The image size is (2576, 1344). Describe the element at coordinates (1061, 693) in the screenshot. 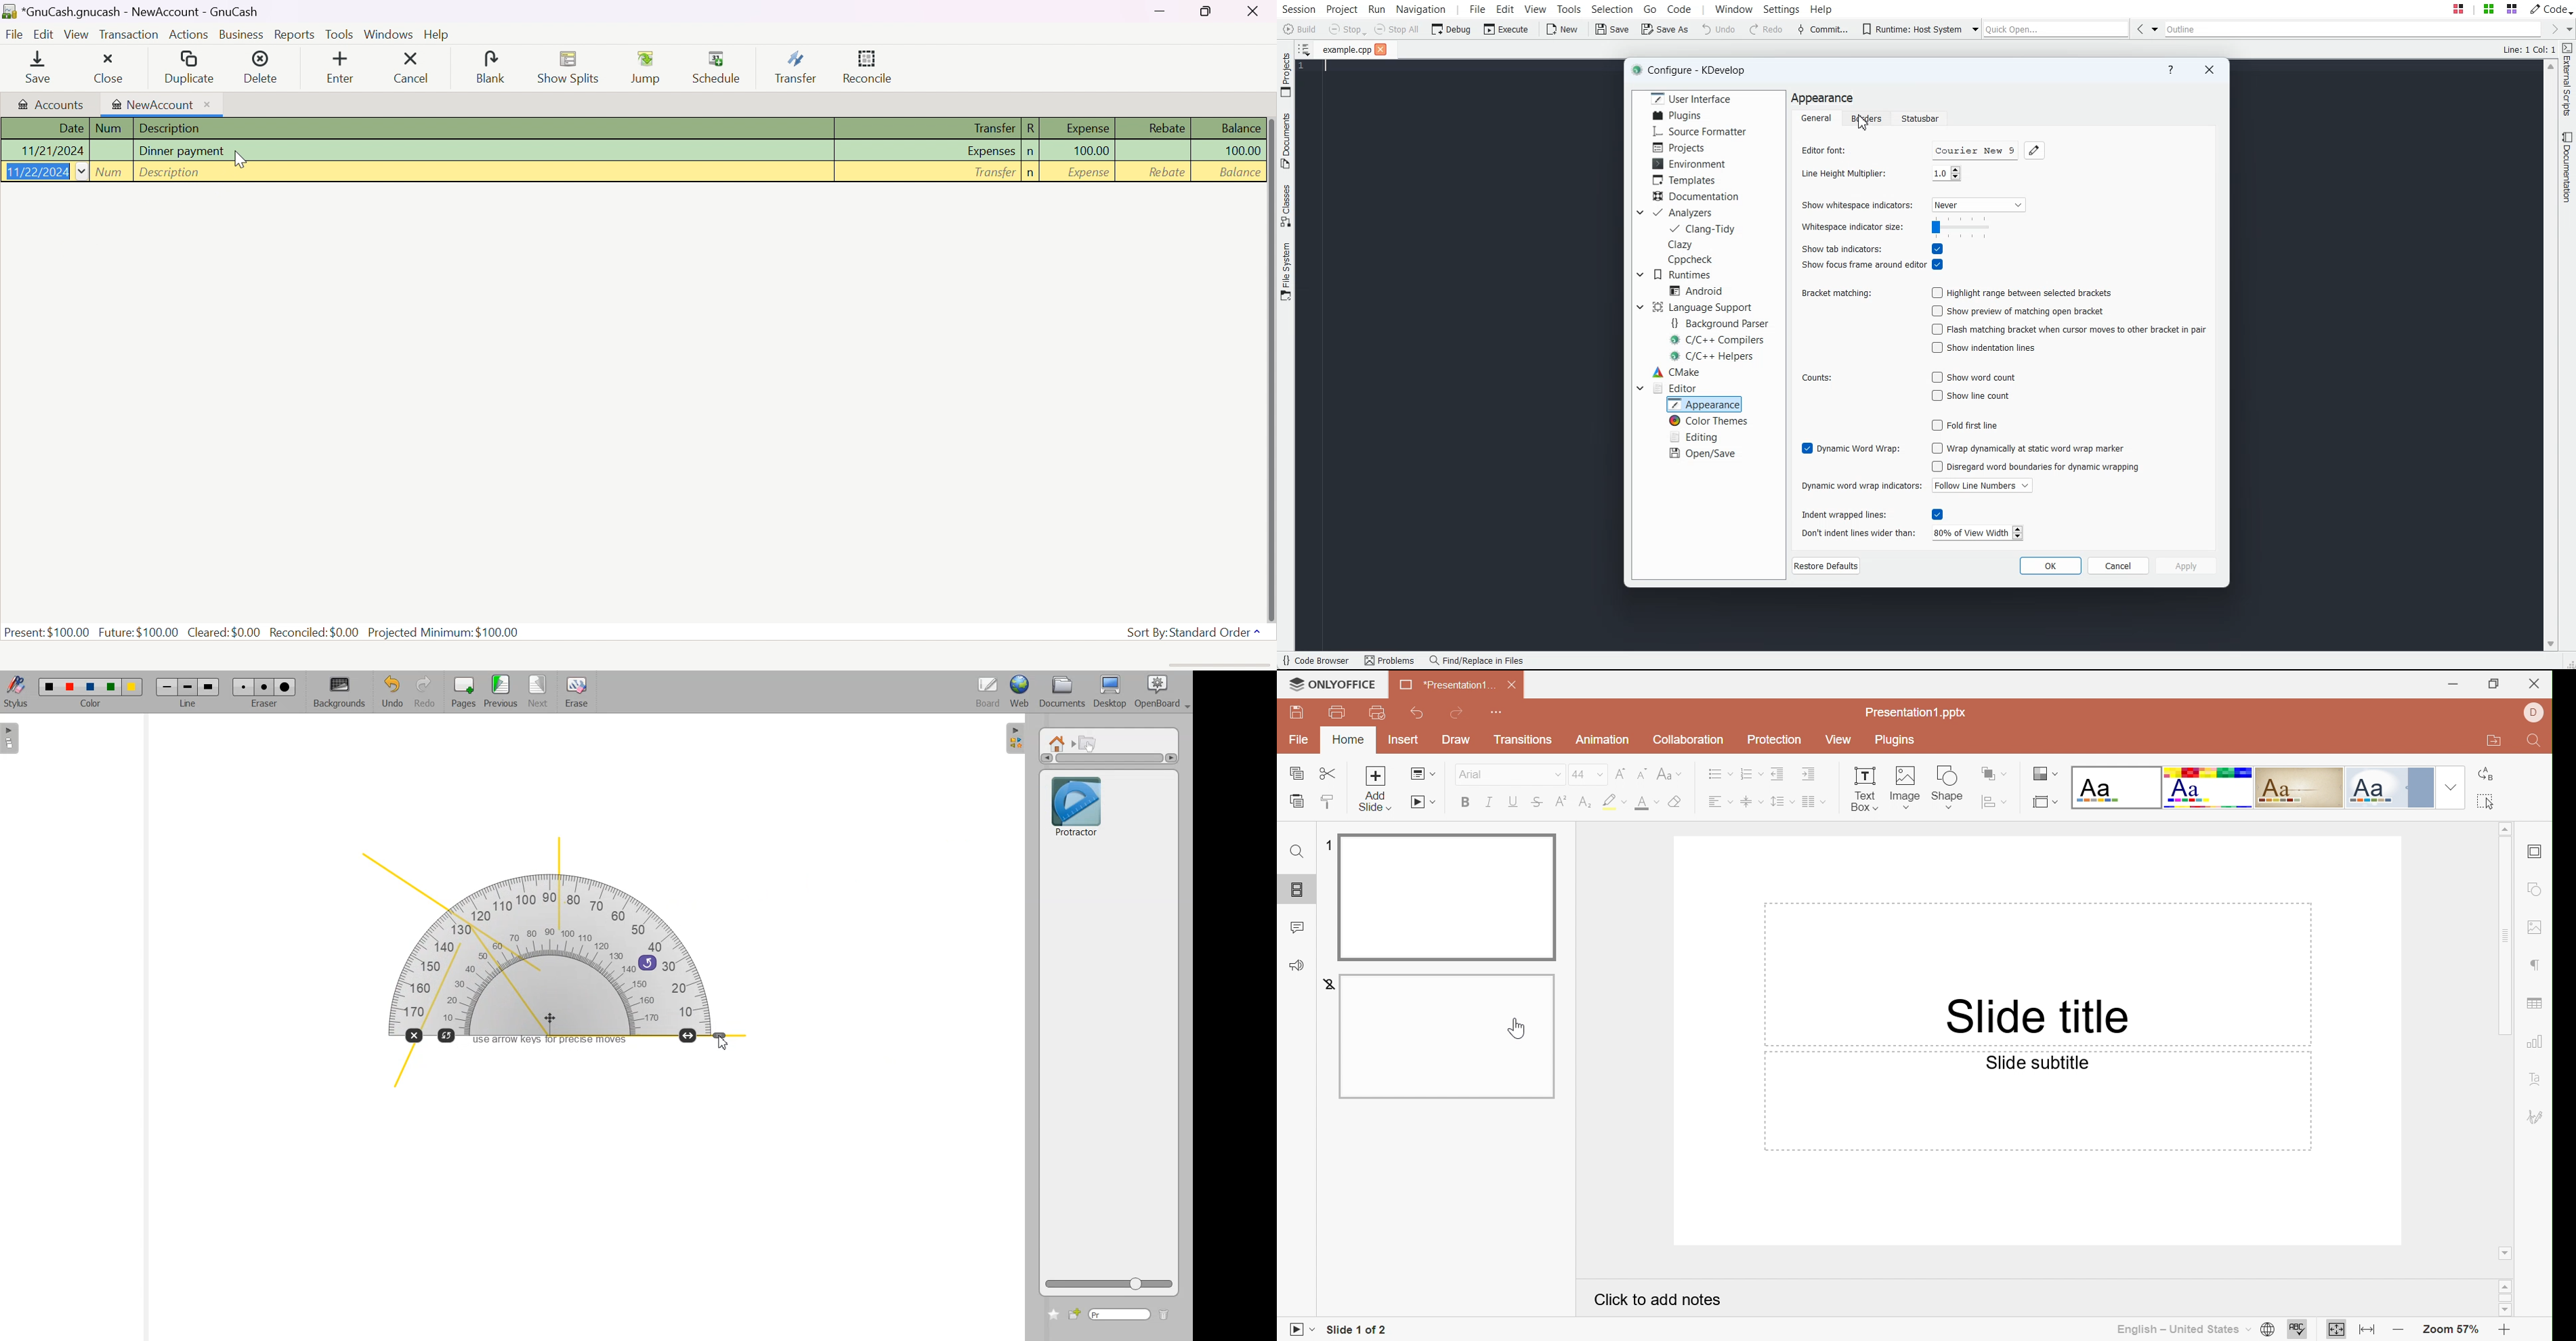

I see `Documents` at that location.